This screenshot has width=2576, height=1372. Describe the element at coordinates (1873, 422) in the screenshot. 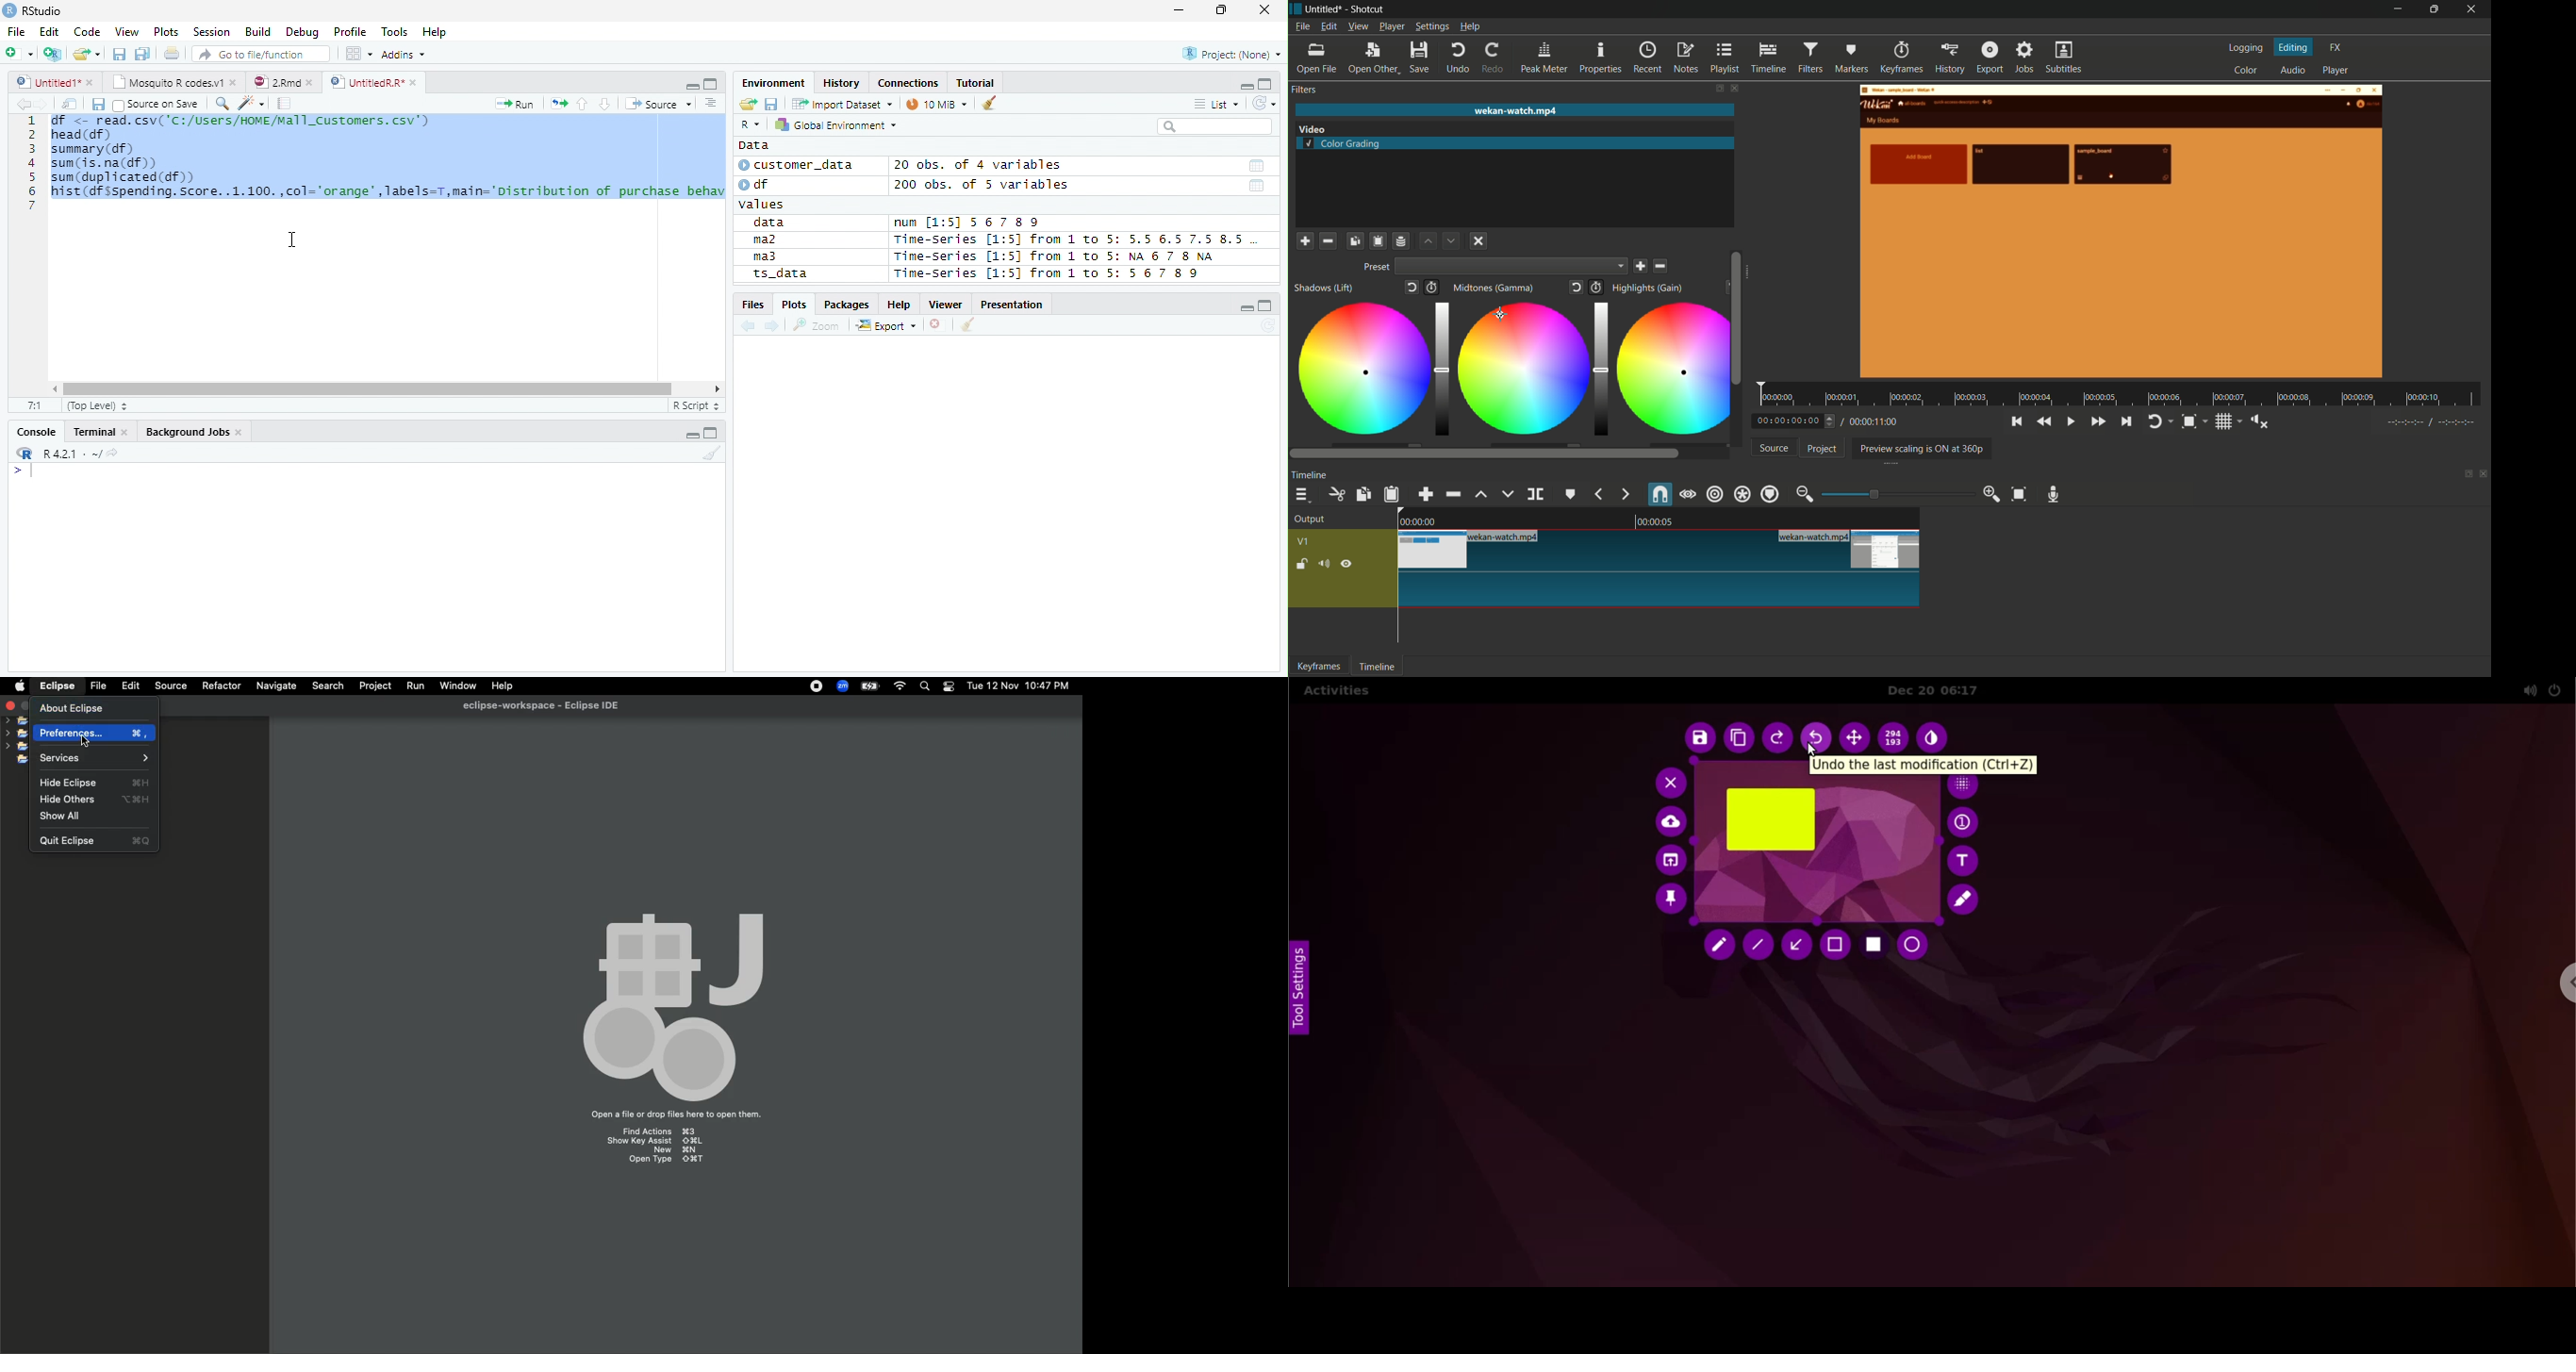

I see `total time` at that location.